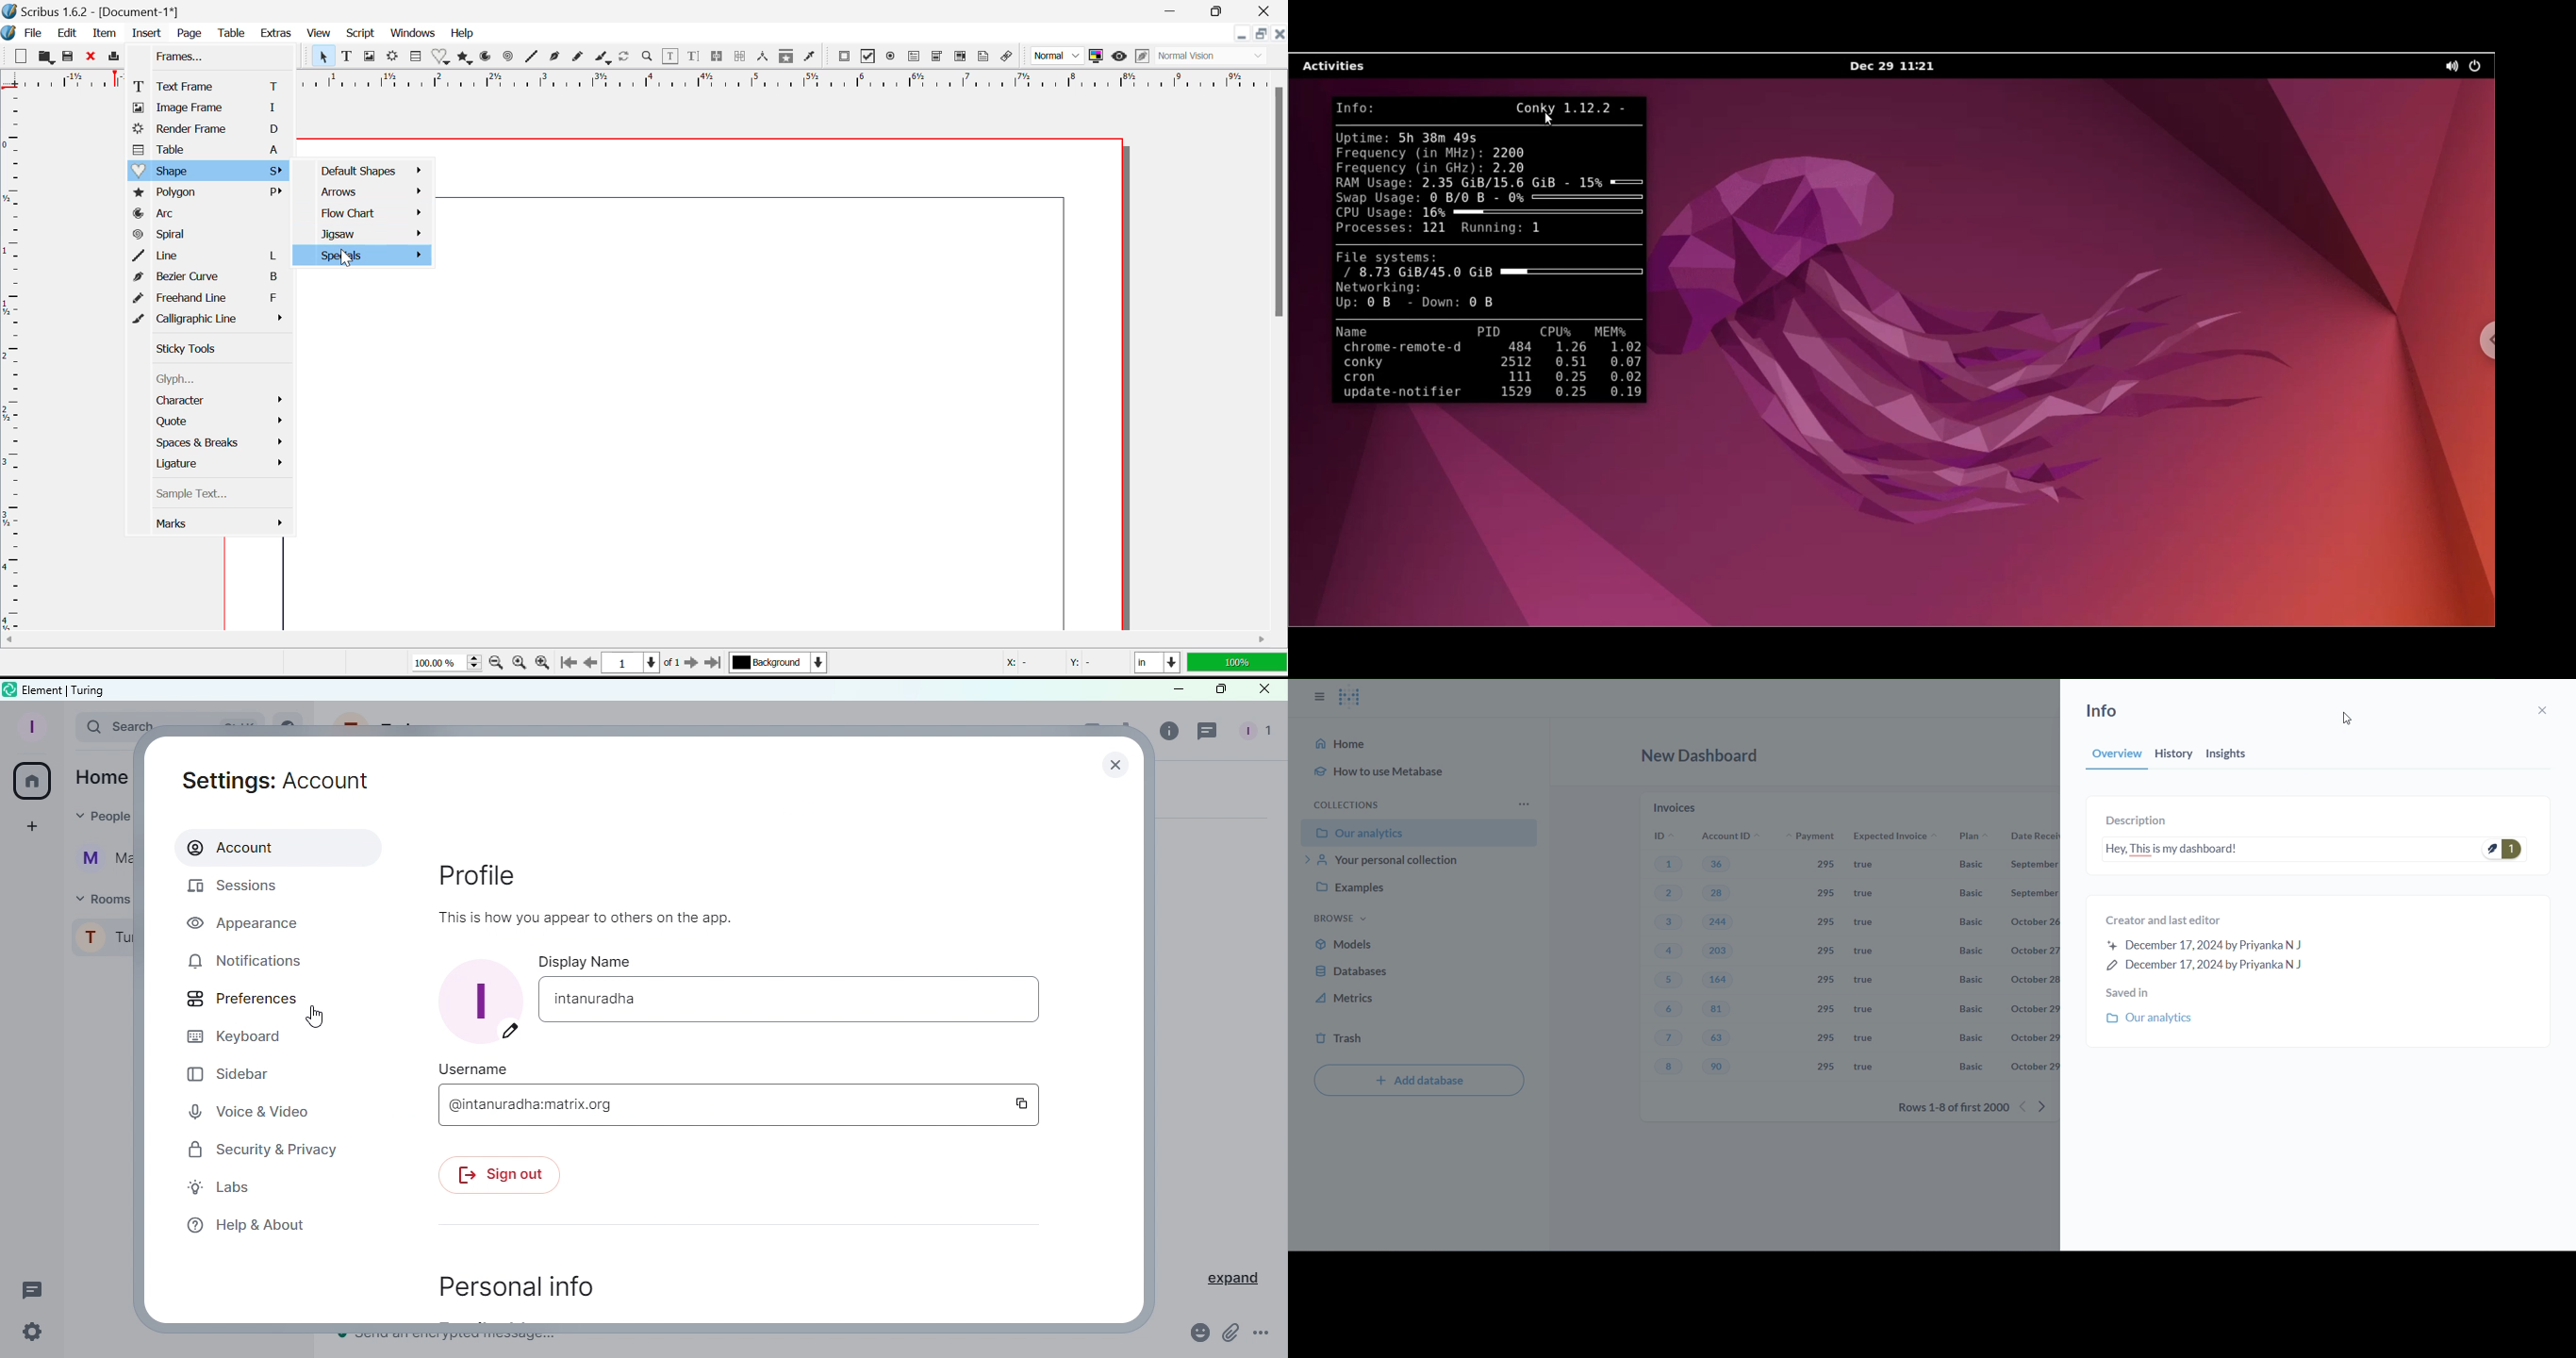  Describe the element at coordinates (207, 109) in the screenshot. I see `Image Frame` at that location.